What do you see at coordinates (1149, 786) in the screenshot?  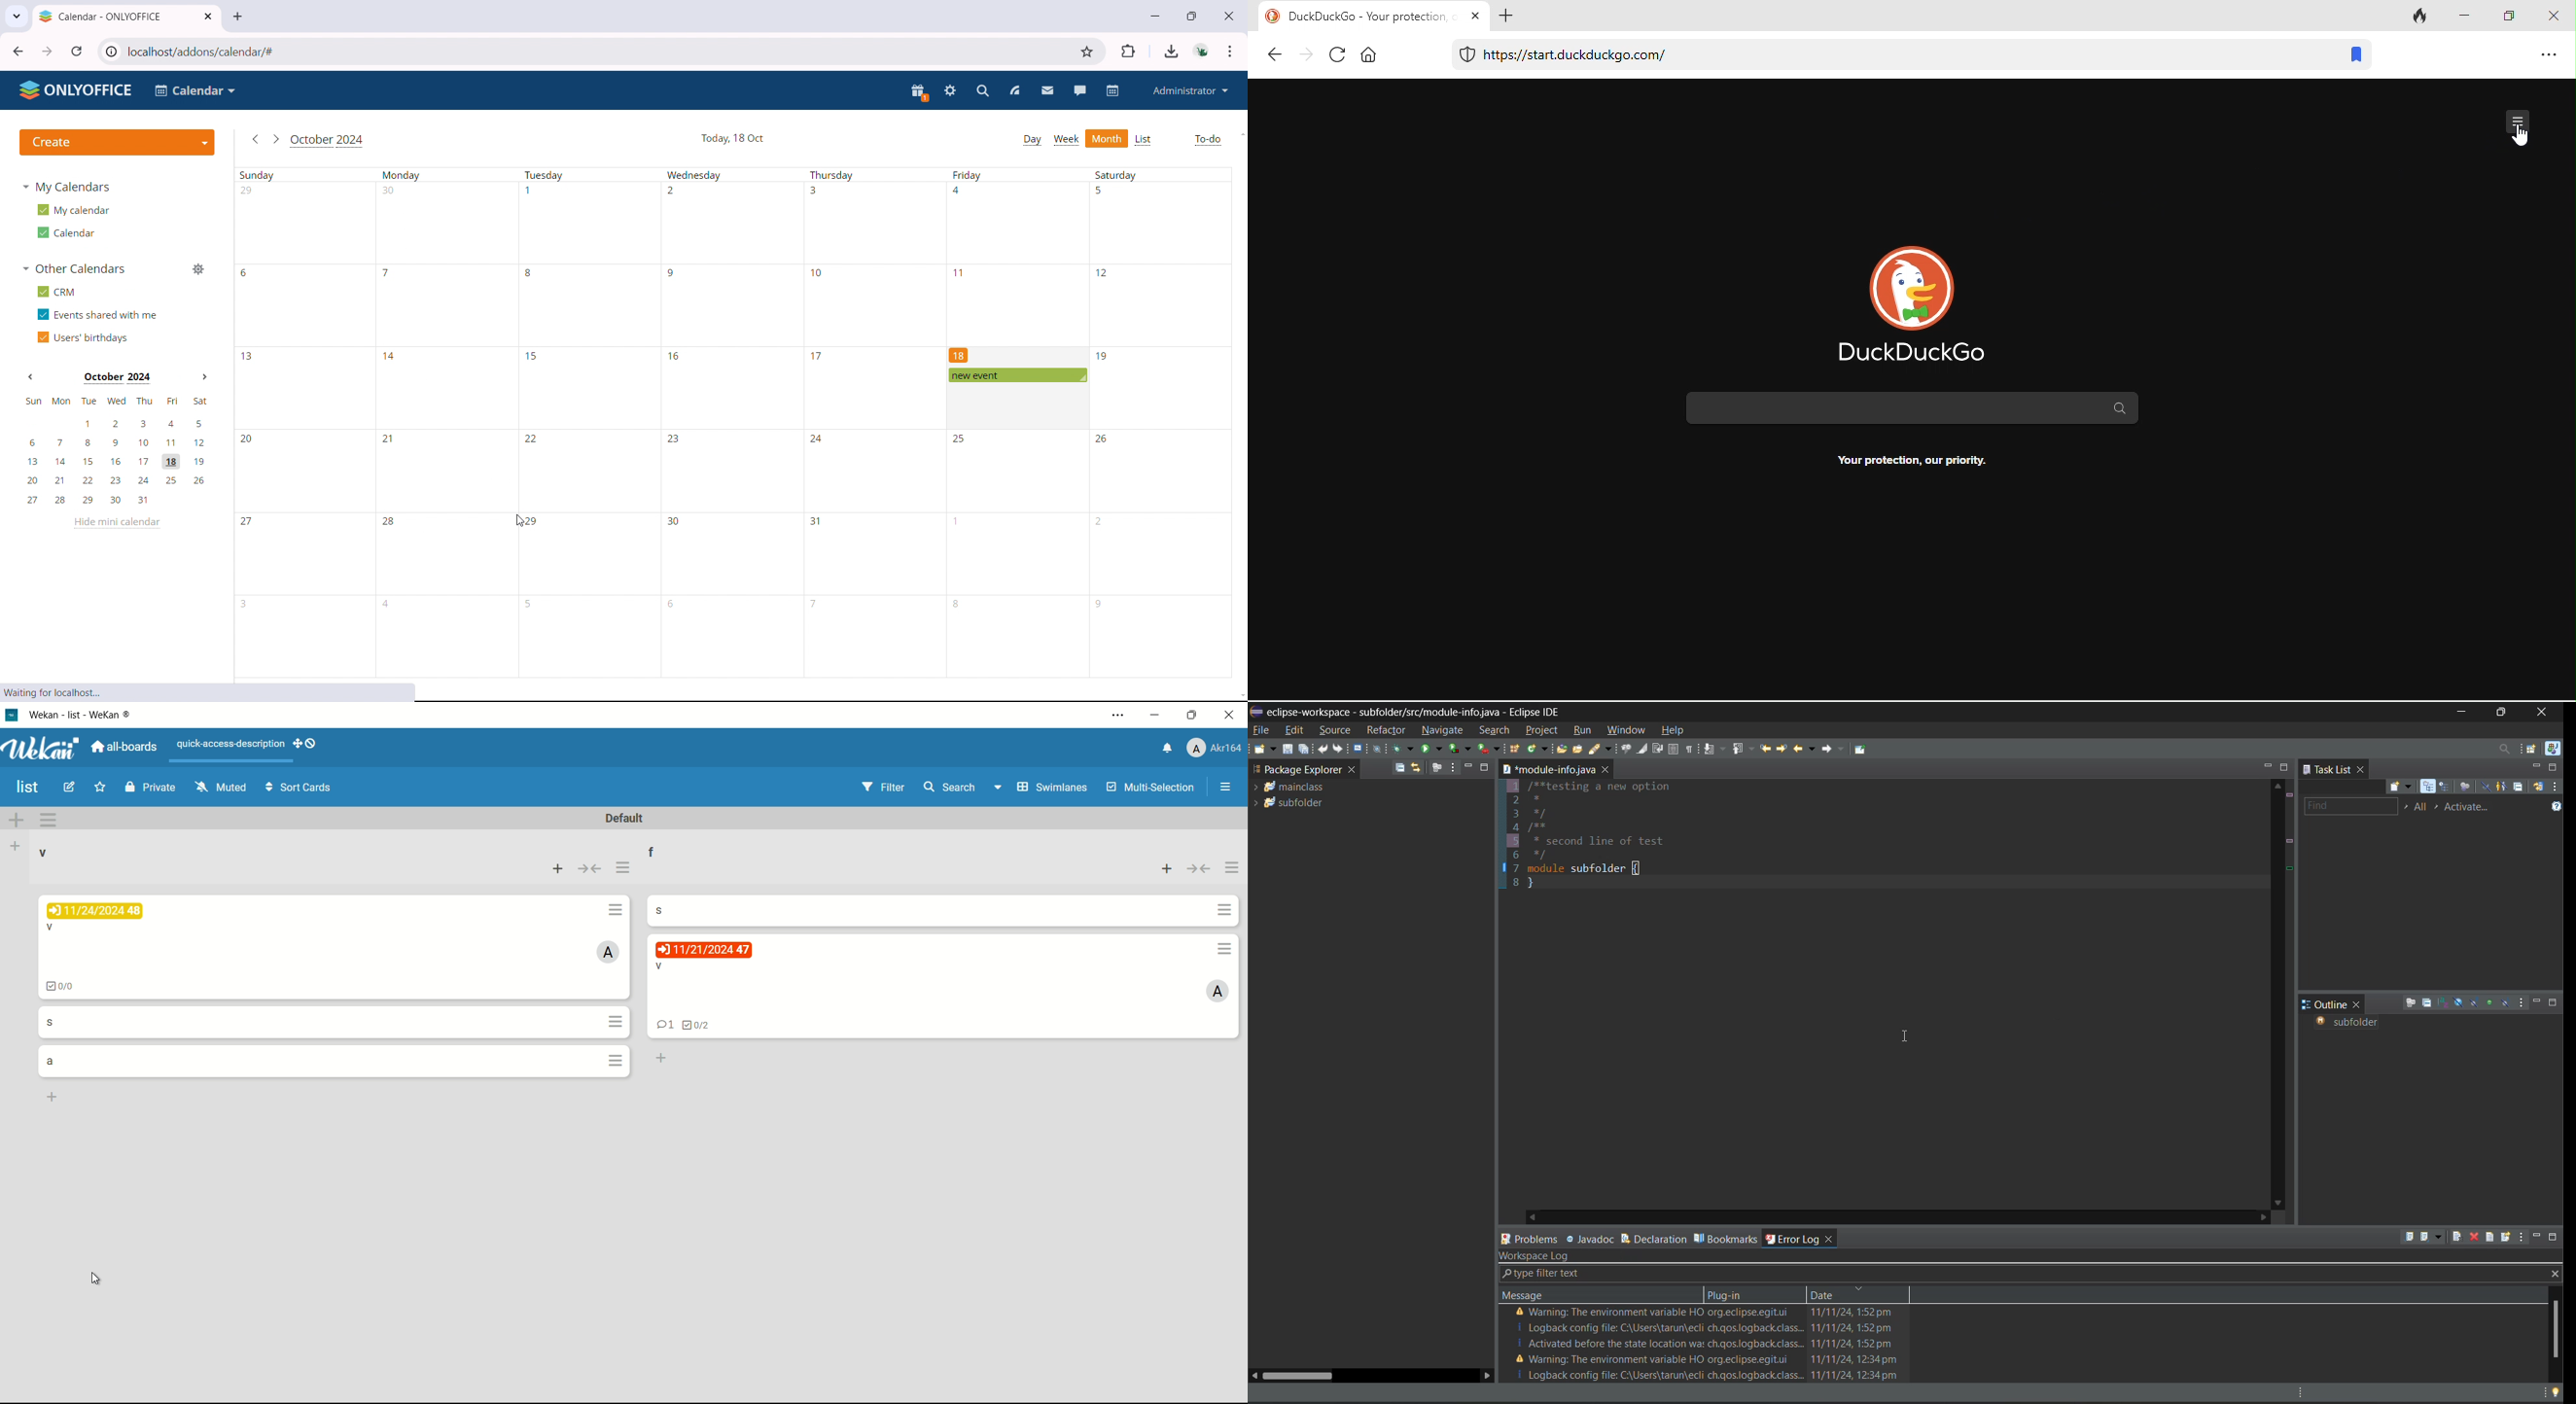 I see `multi-selection` at bounding box center [1149, 786].